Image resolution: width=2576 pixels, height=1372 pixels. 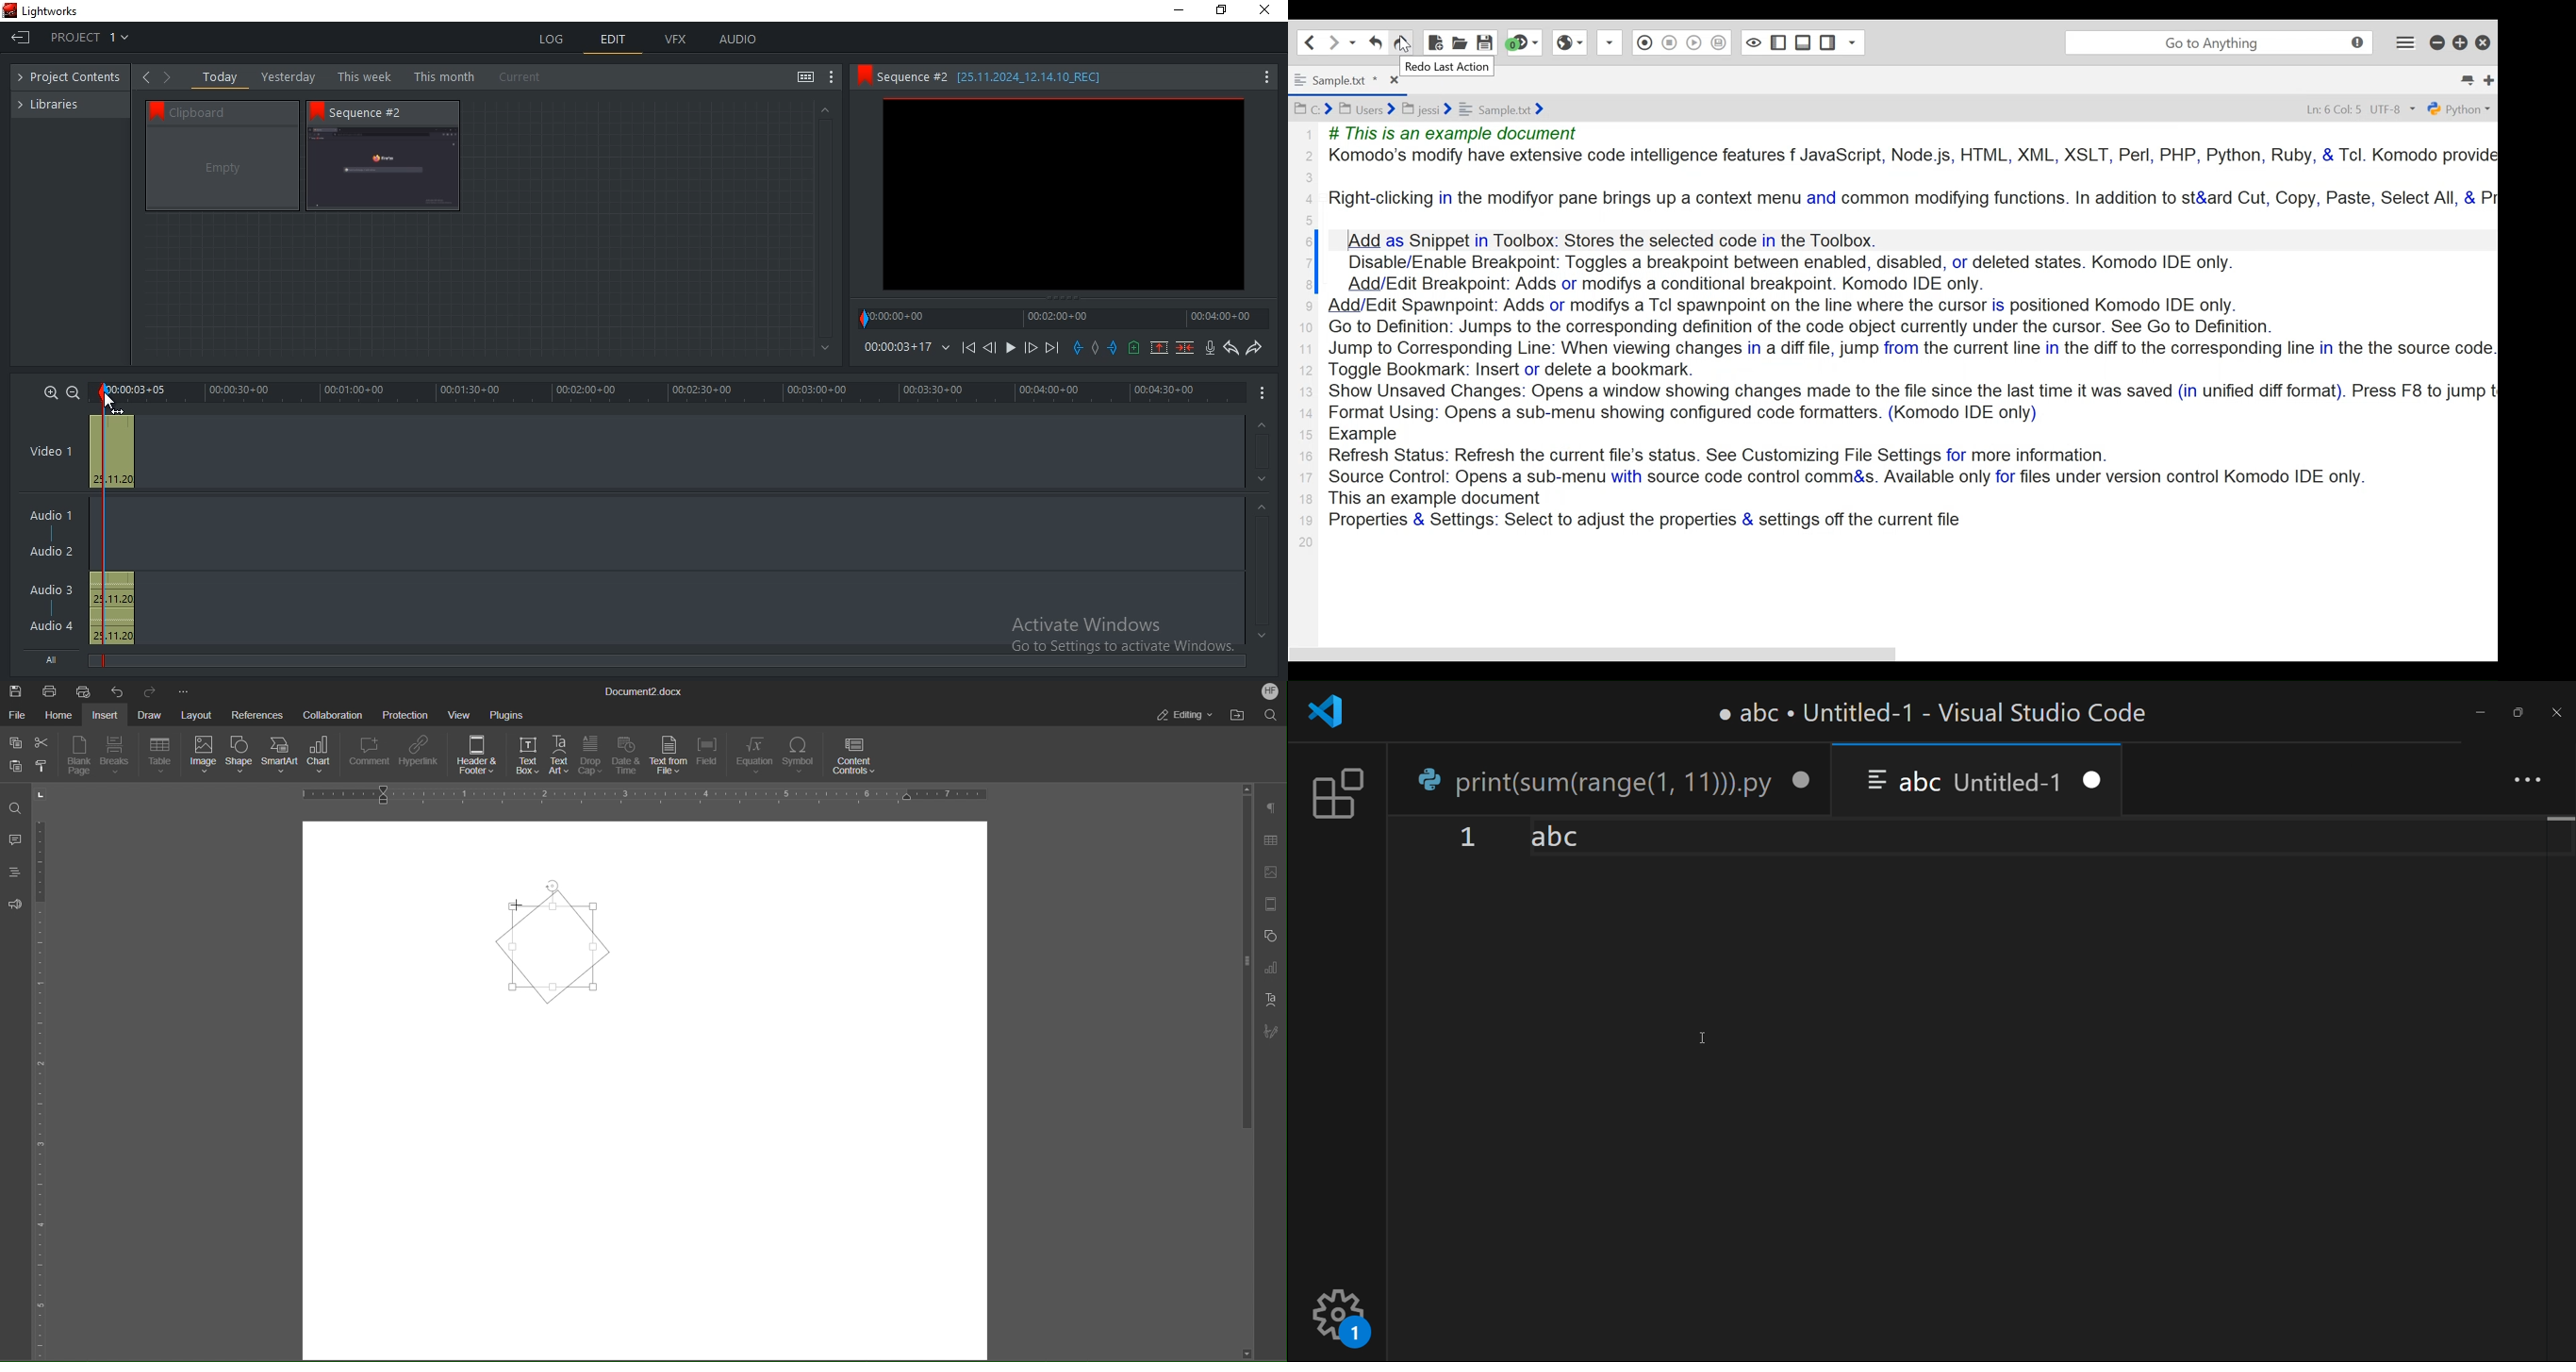 What do you see at coordinates (2395, 110) in the screenshot?
I see `File Encoding` at bounding box center [2395, 110].